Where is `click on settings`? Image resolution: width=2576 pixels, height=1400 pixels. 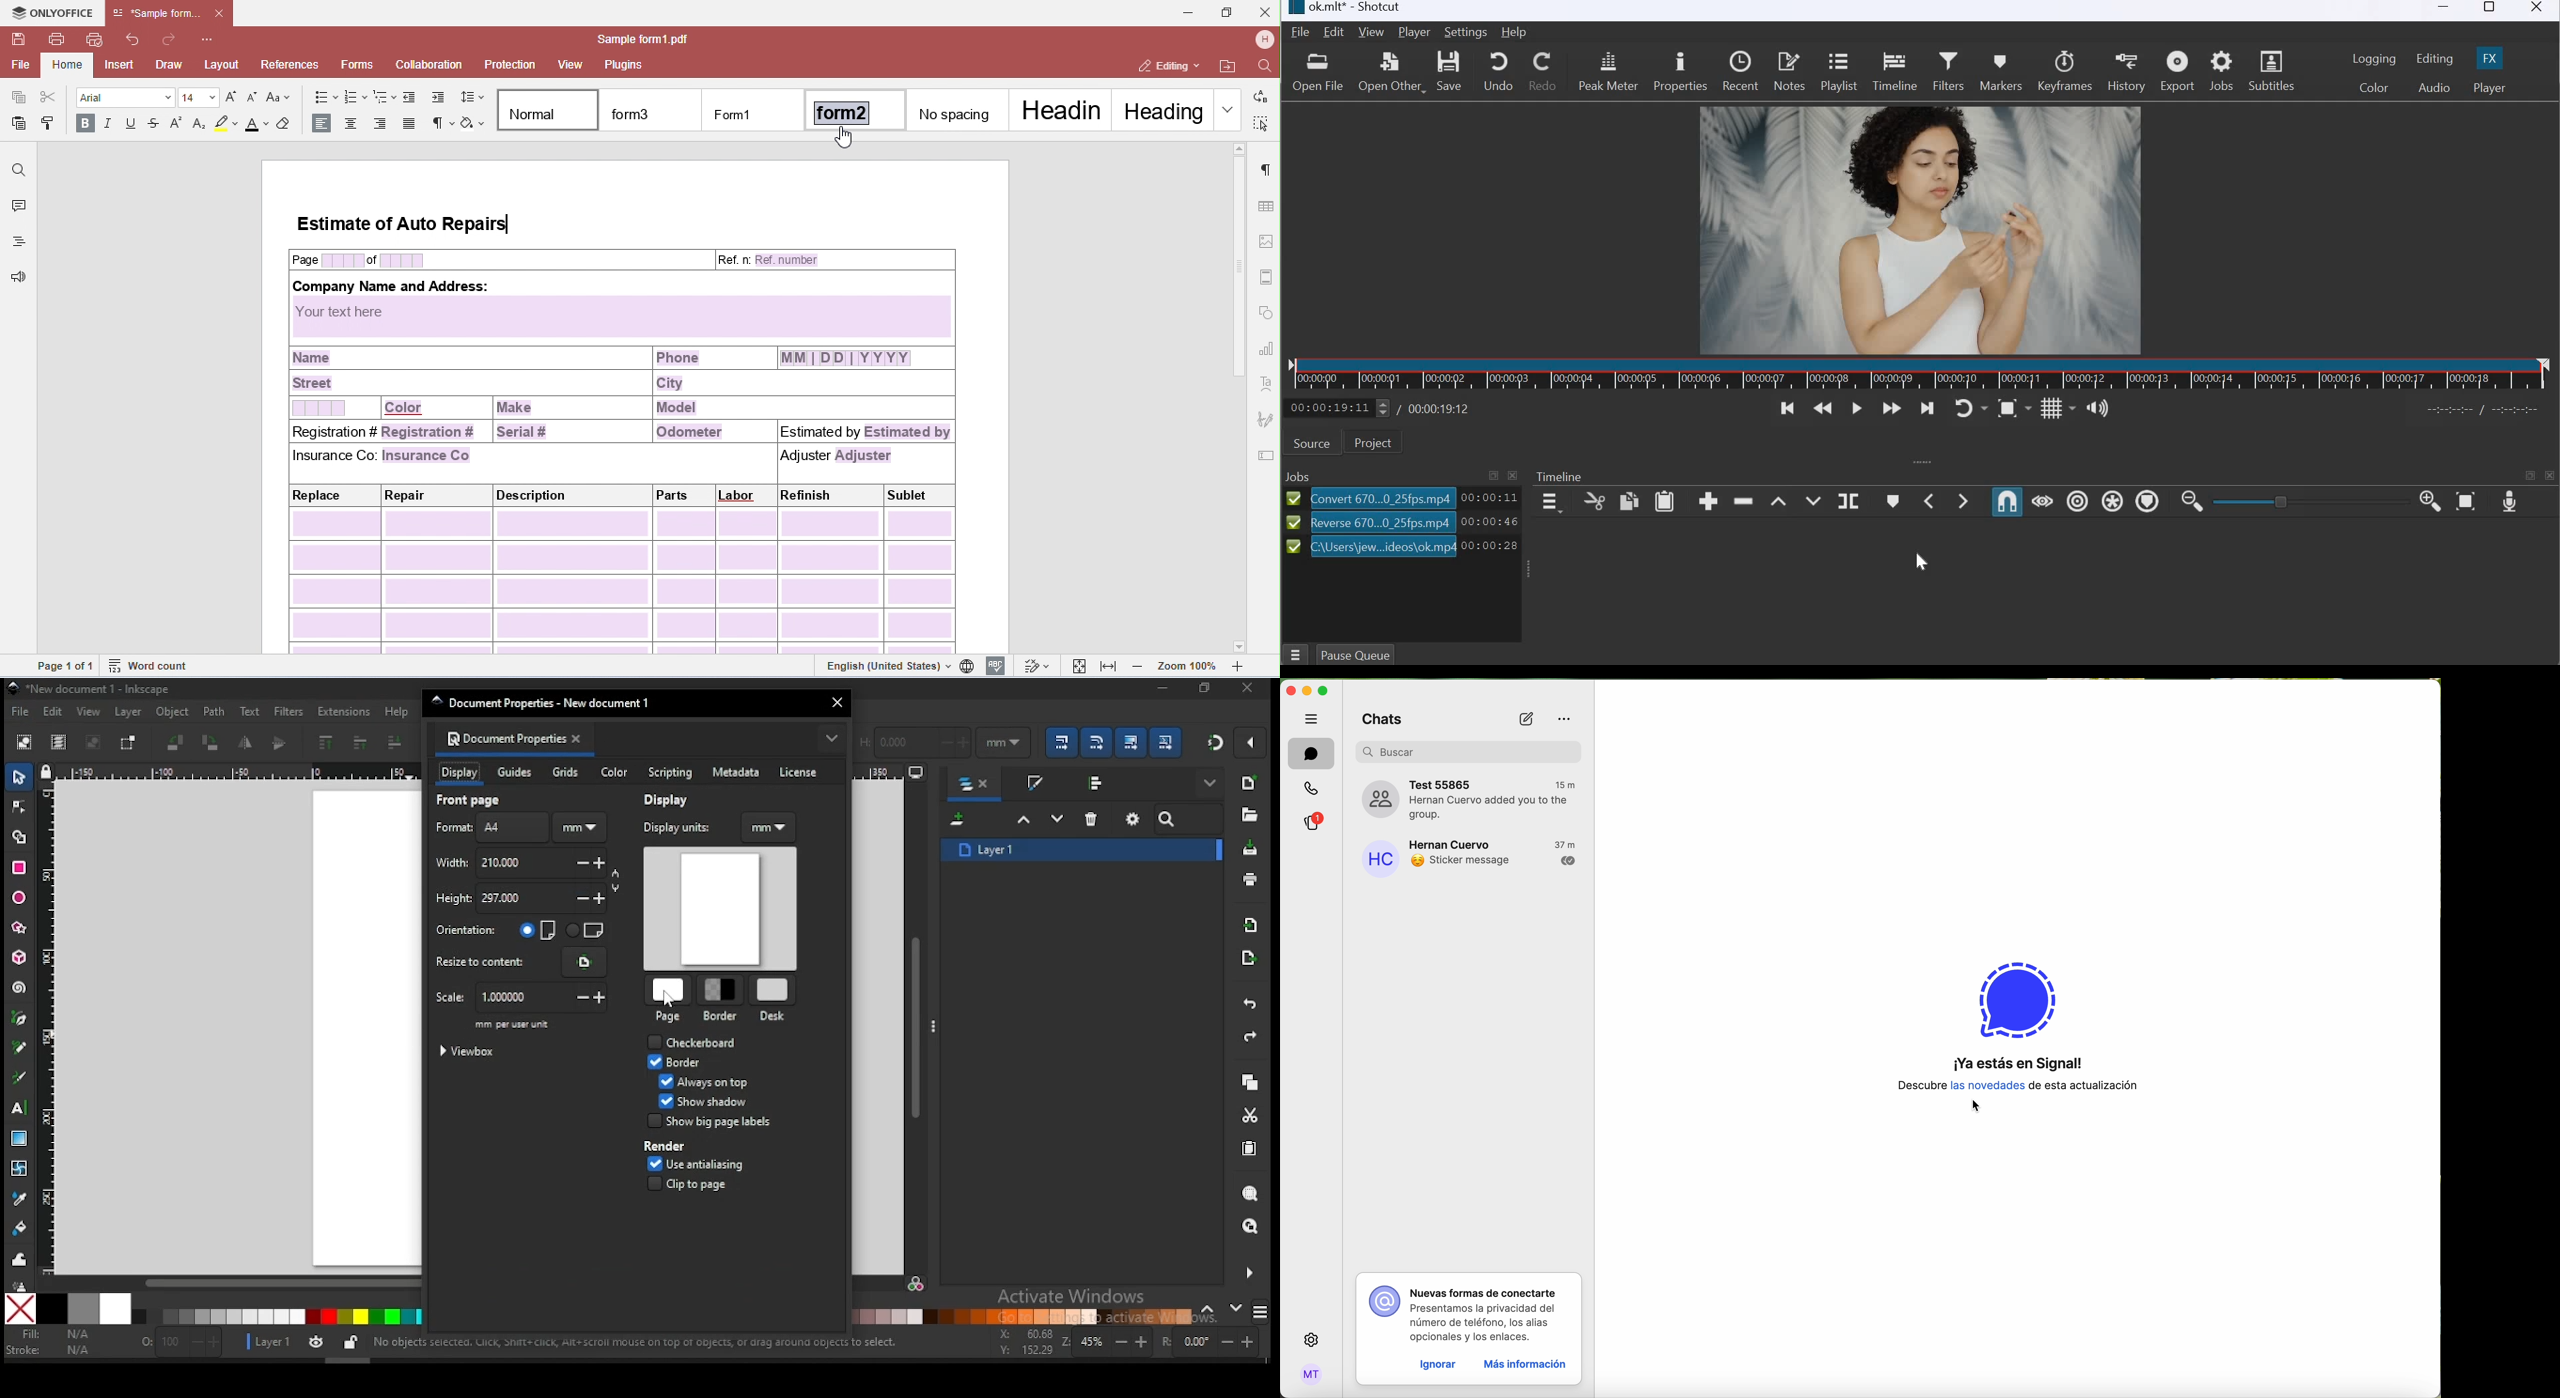
click on settings is located at coordinates (1312, 1341).